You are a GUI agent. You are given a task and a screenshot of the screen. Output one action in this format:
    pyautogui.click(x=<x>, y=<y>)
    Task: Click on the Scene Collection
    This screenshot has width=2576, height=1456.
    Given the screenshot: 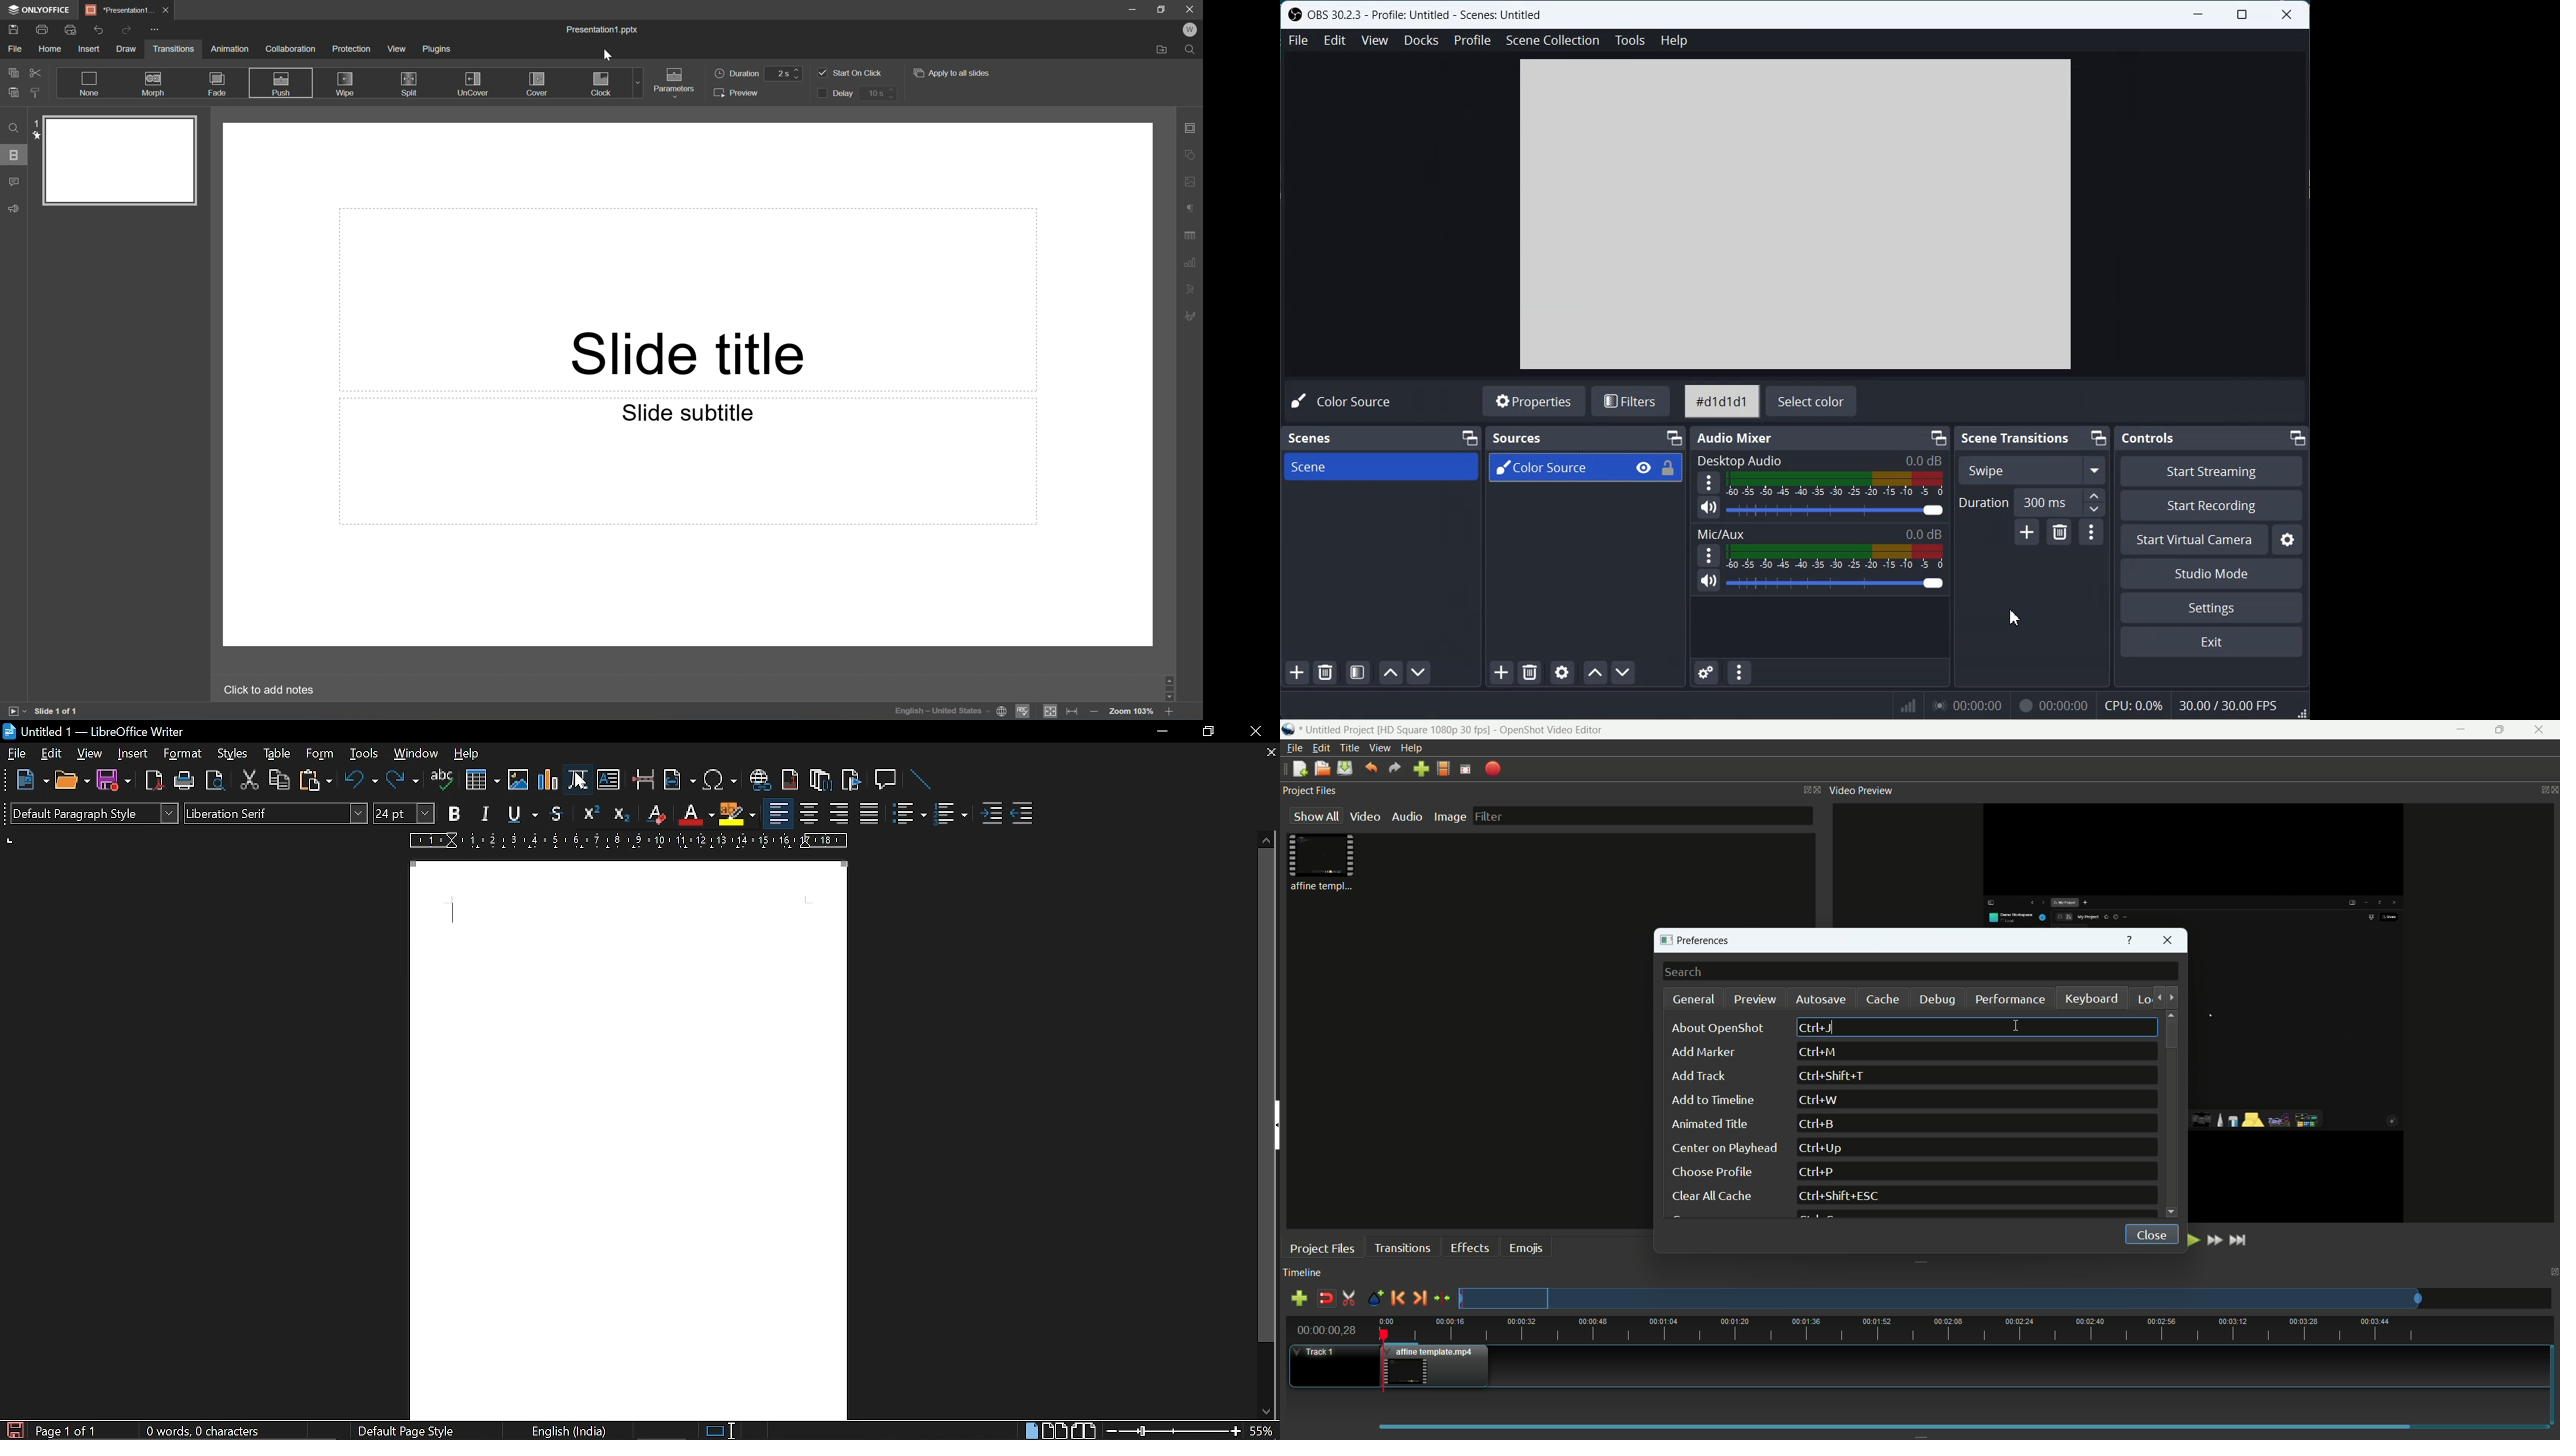 What is the action you would take?
    pyautogui.click(x=1554, y=41)
    